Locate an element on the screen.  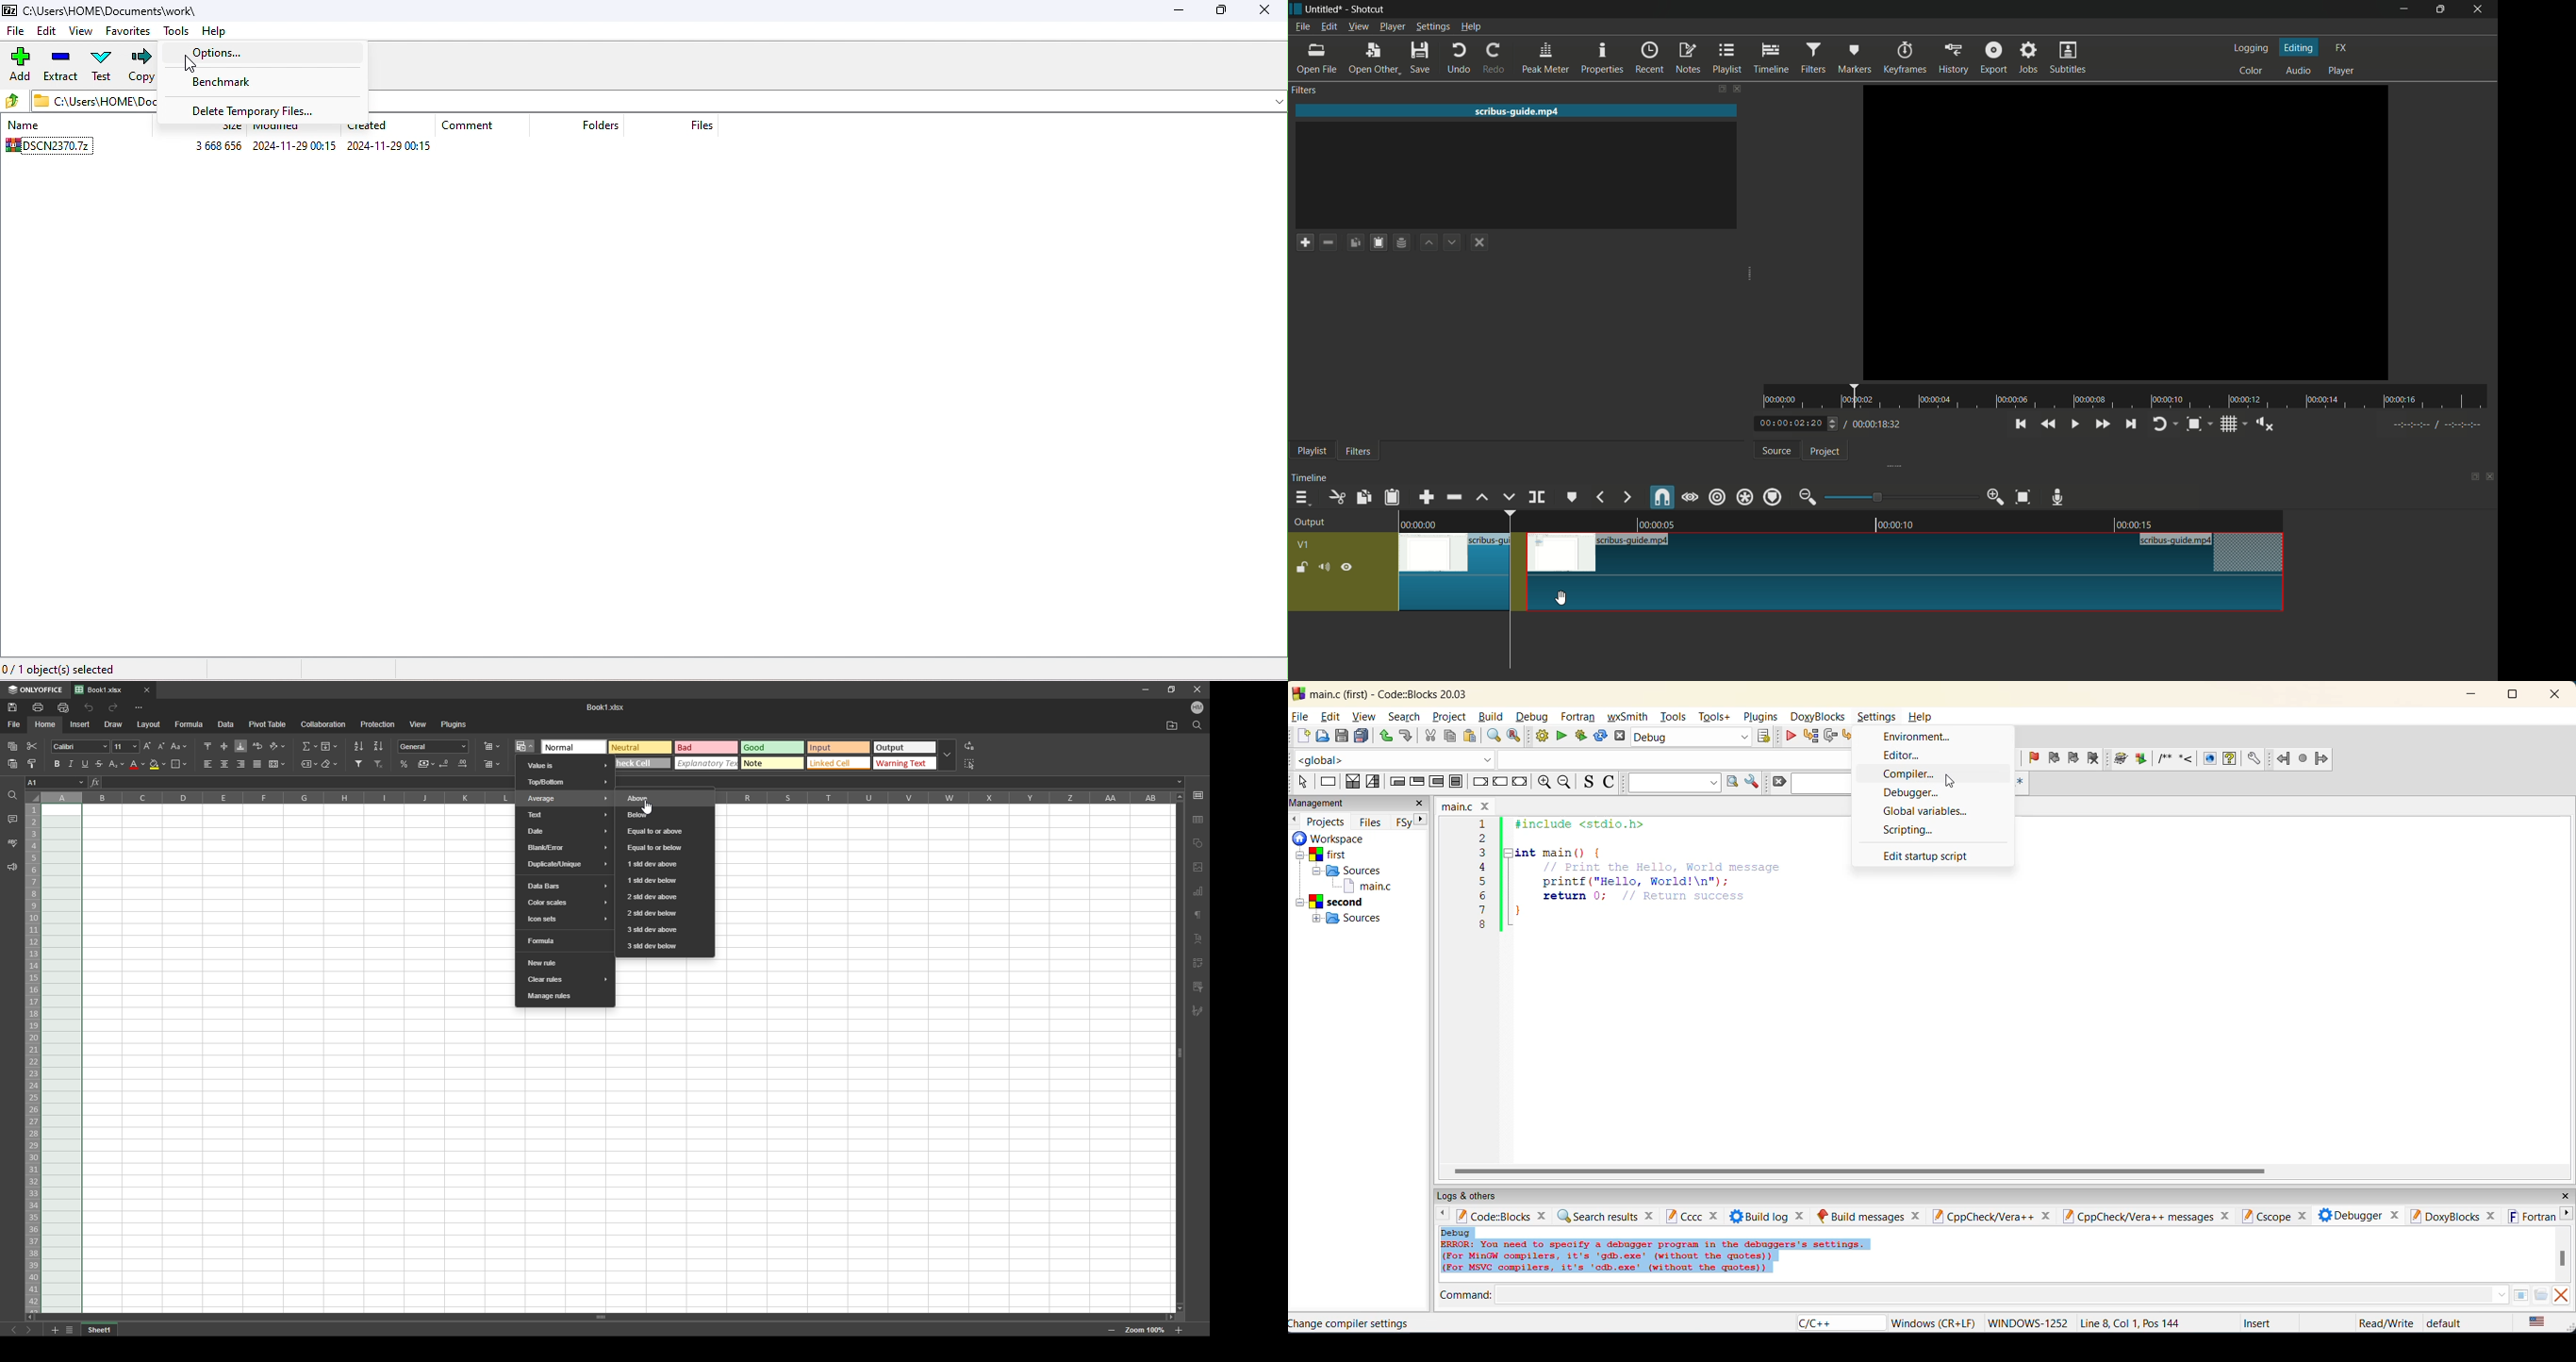
save is located at coordinates (1419, 57).